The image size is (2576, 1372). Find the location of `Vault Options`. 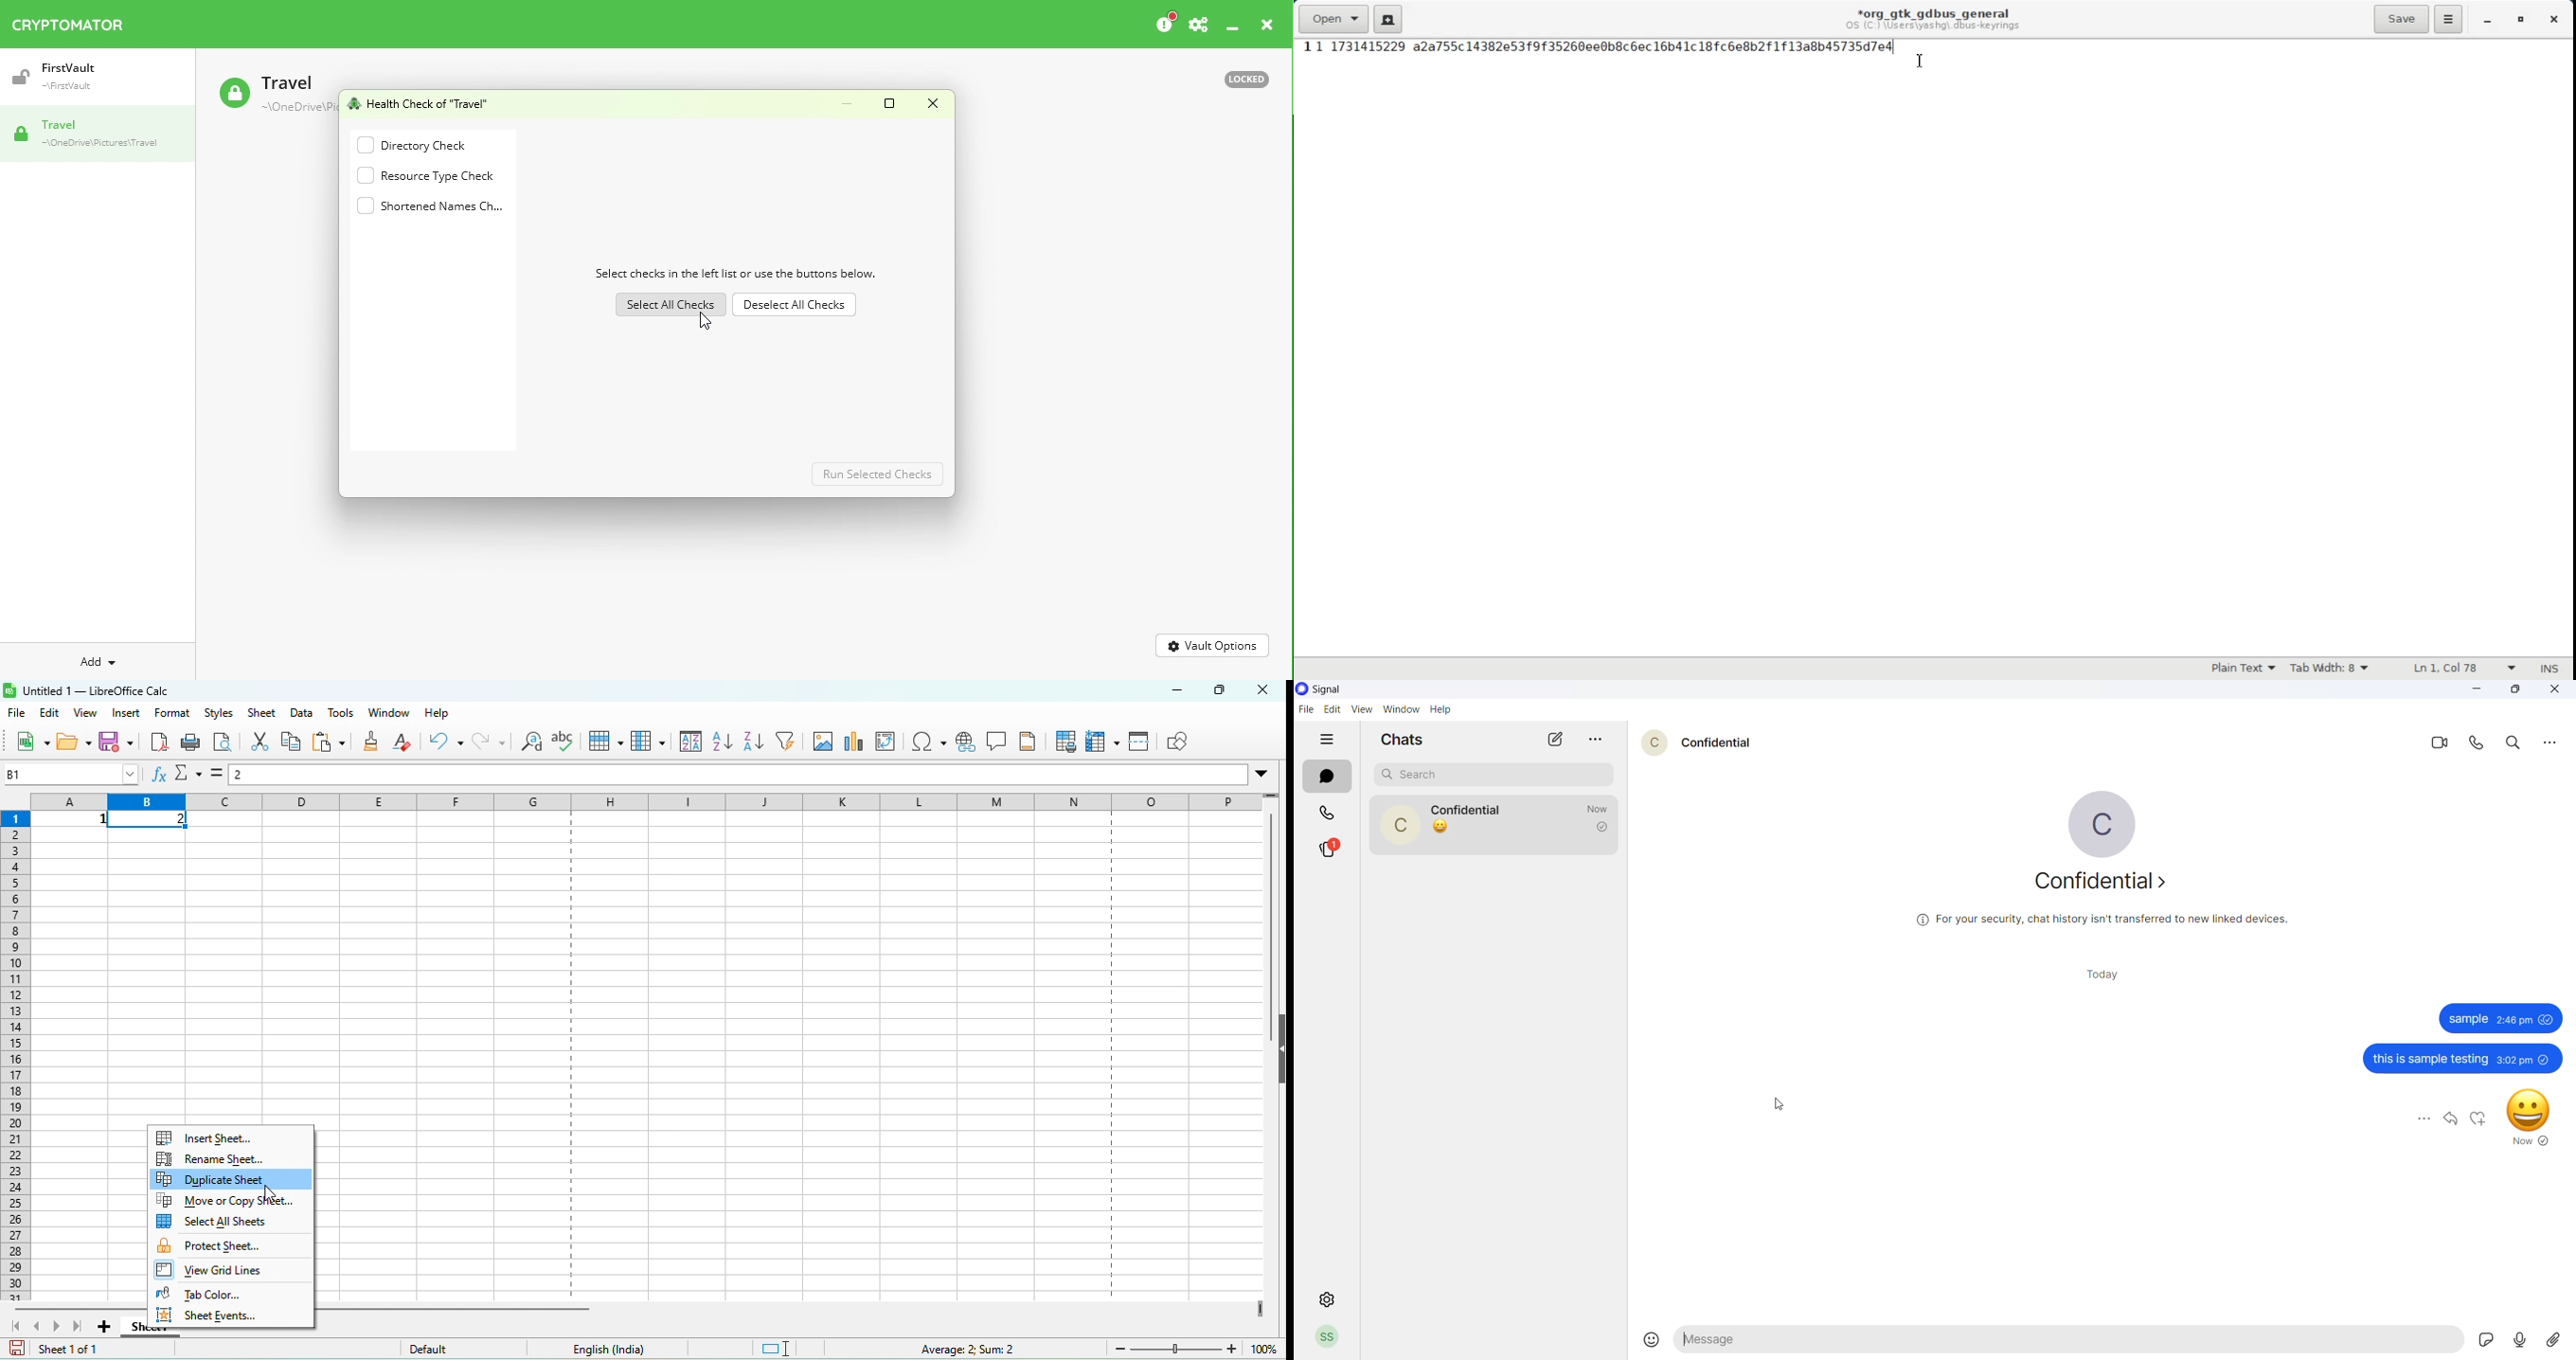

Vault Options is located at coordinates (1213, 647).